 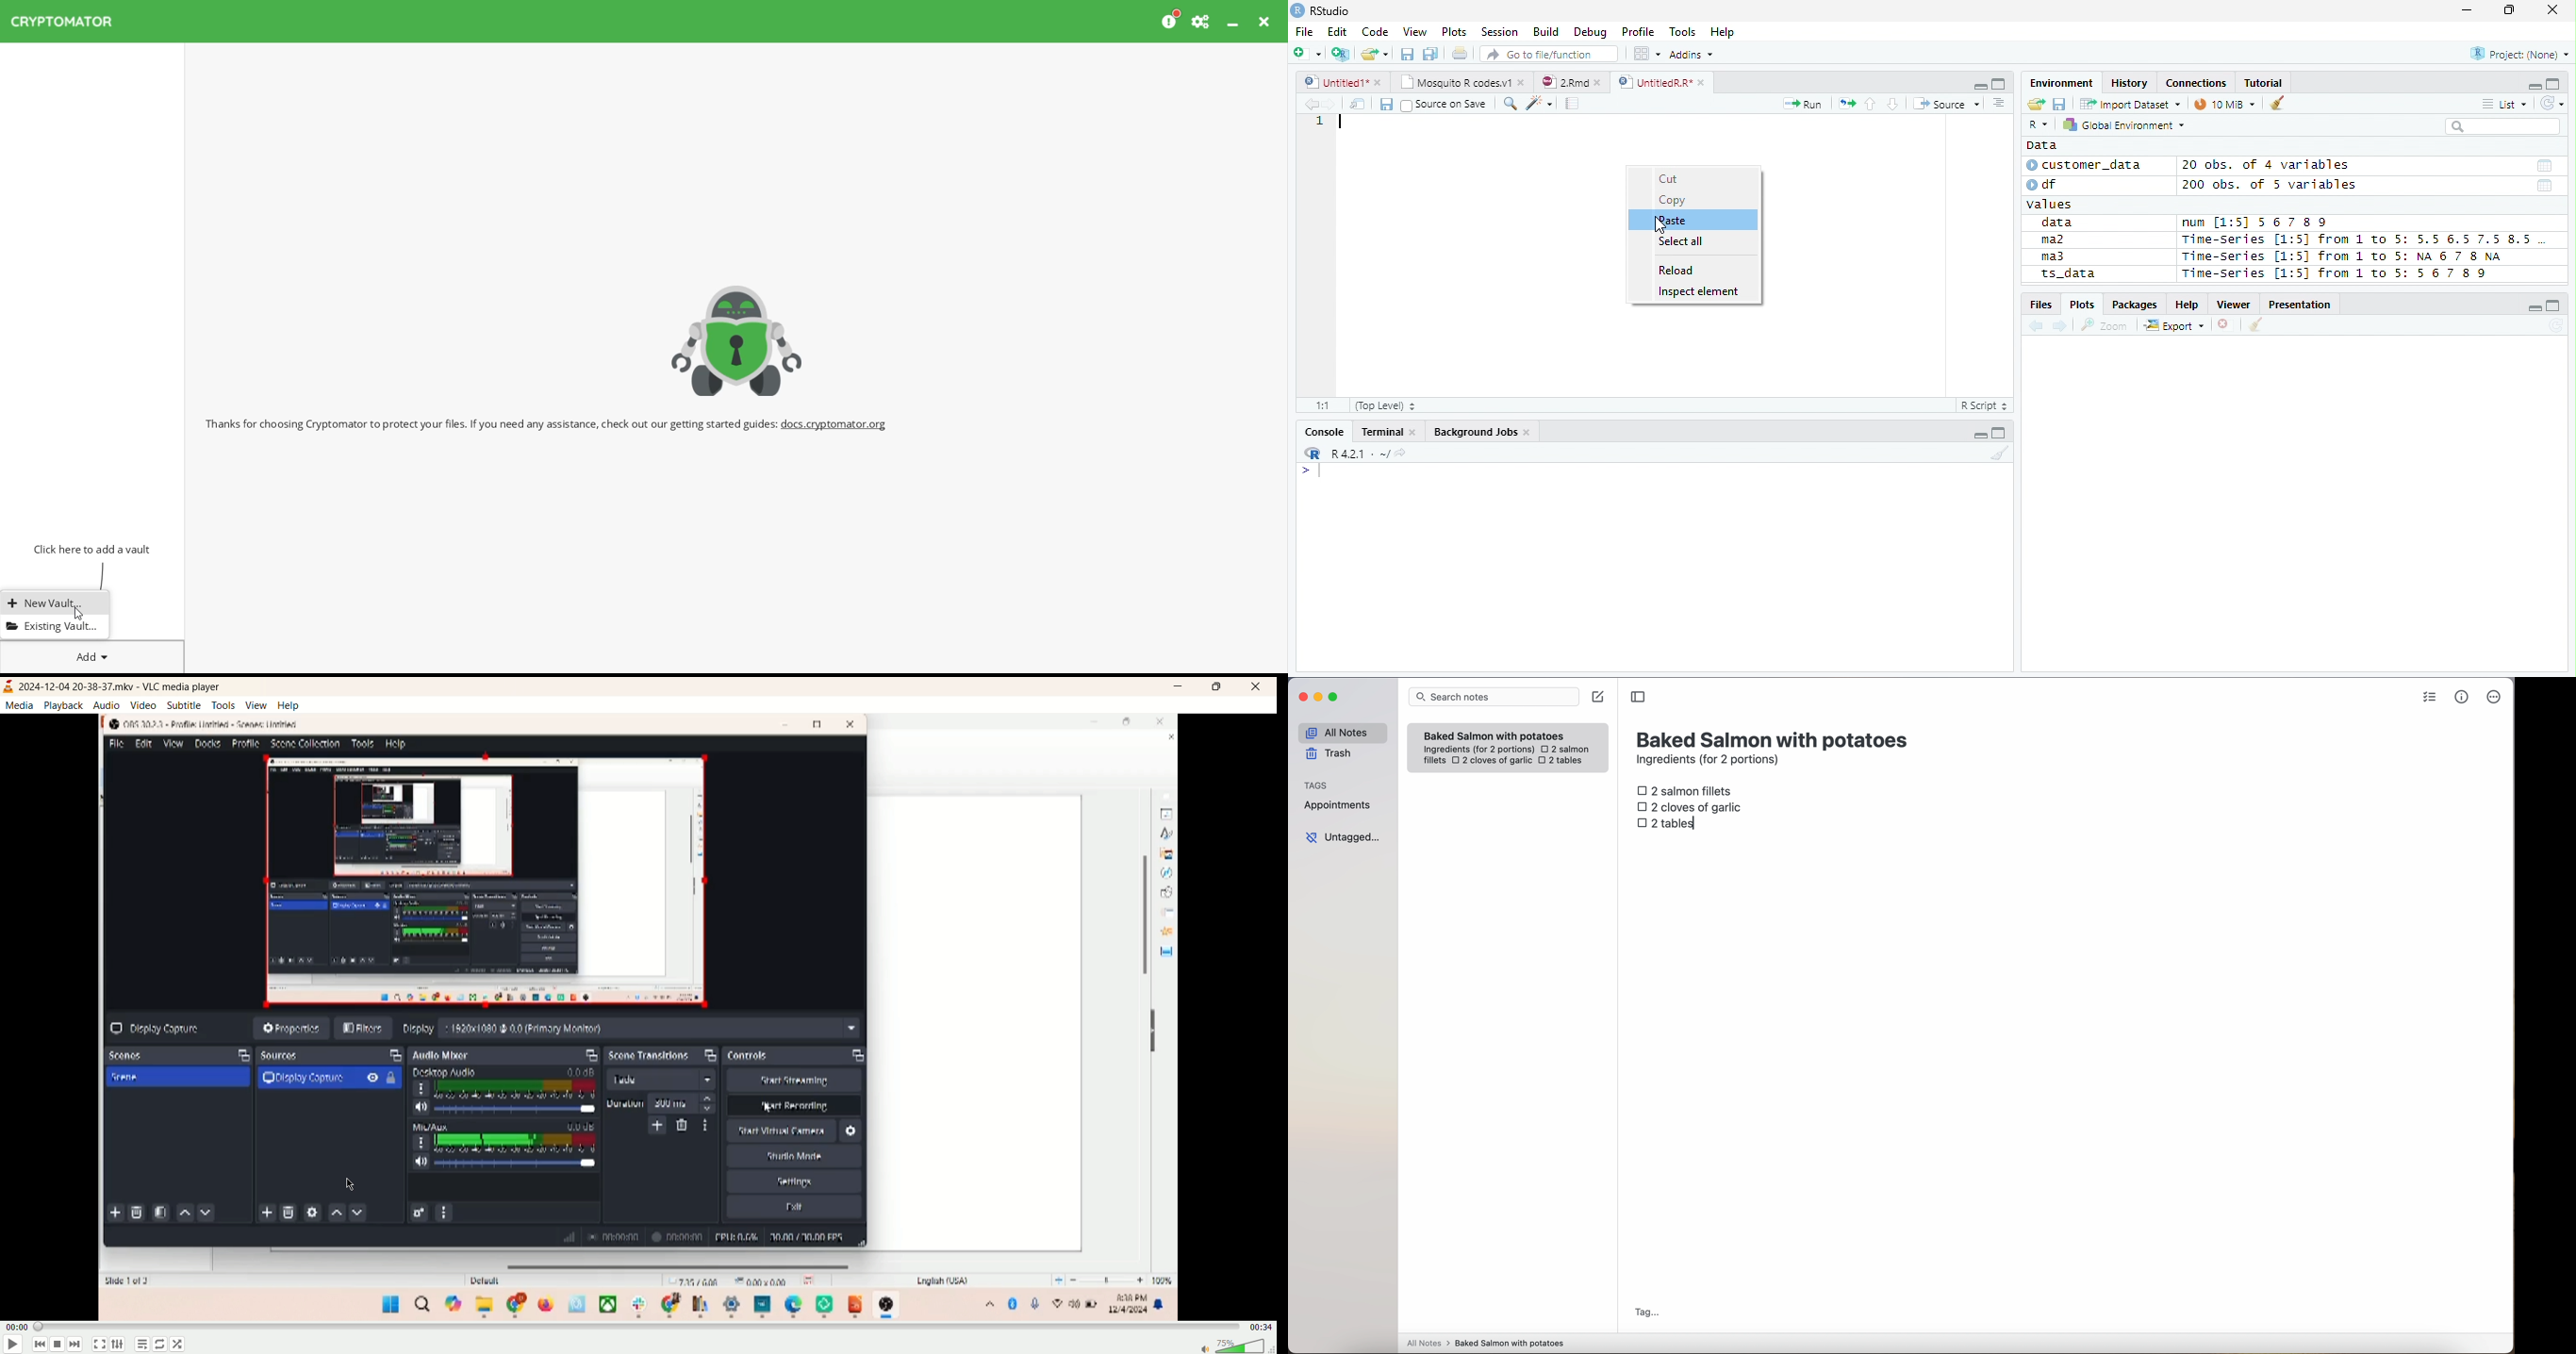 What do you see at coordinates (1564, 747) in the screenshot?
I see `2 salmon` at bounding box center [1564, 747].